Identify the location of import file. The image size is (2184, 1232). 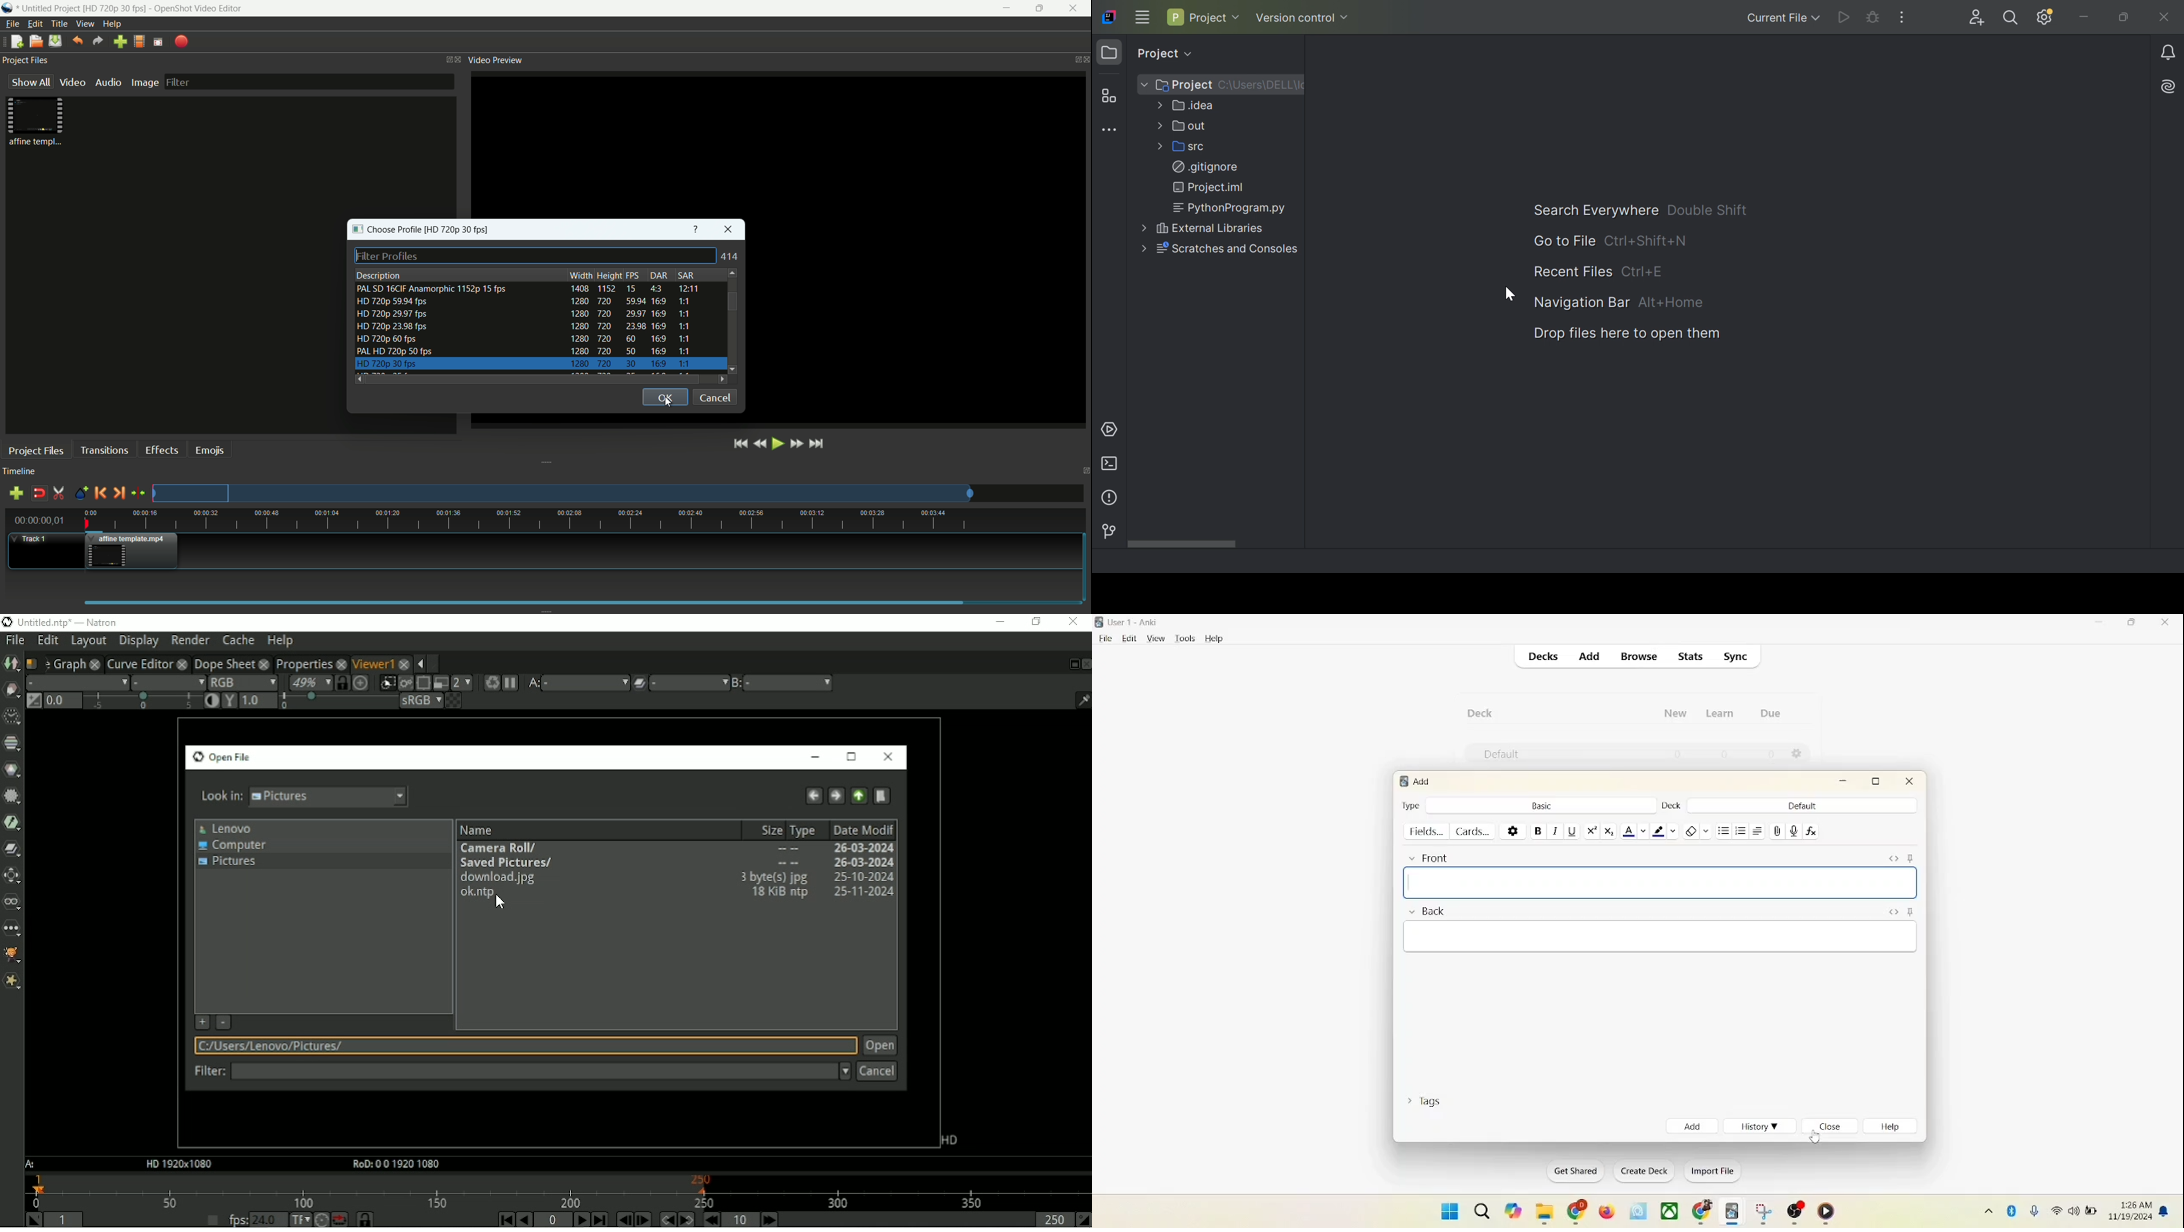
(1711, 1173).